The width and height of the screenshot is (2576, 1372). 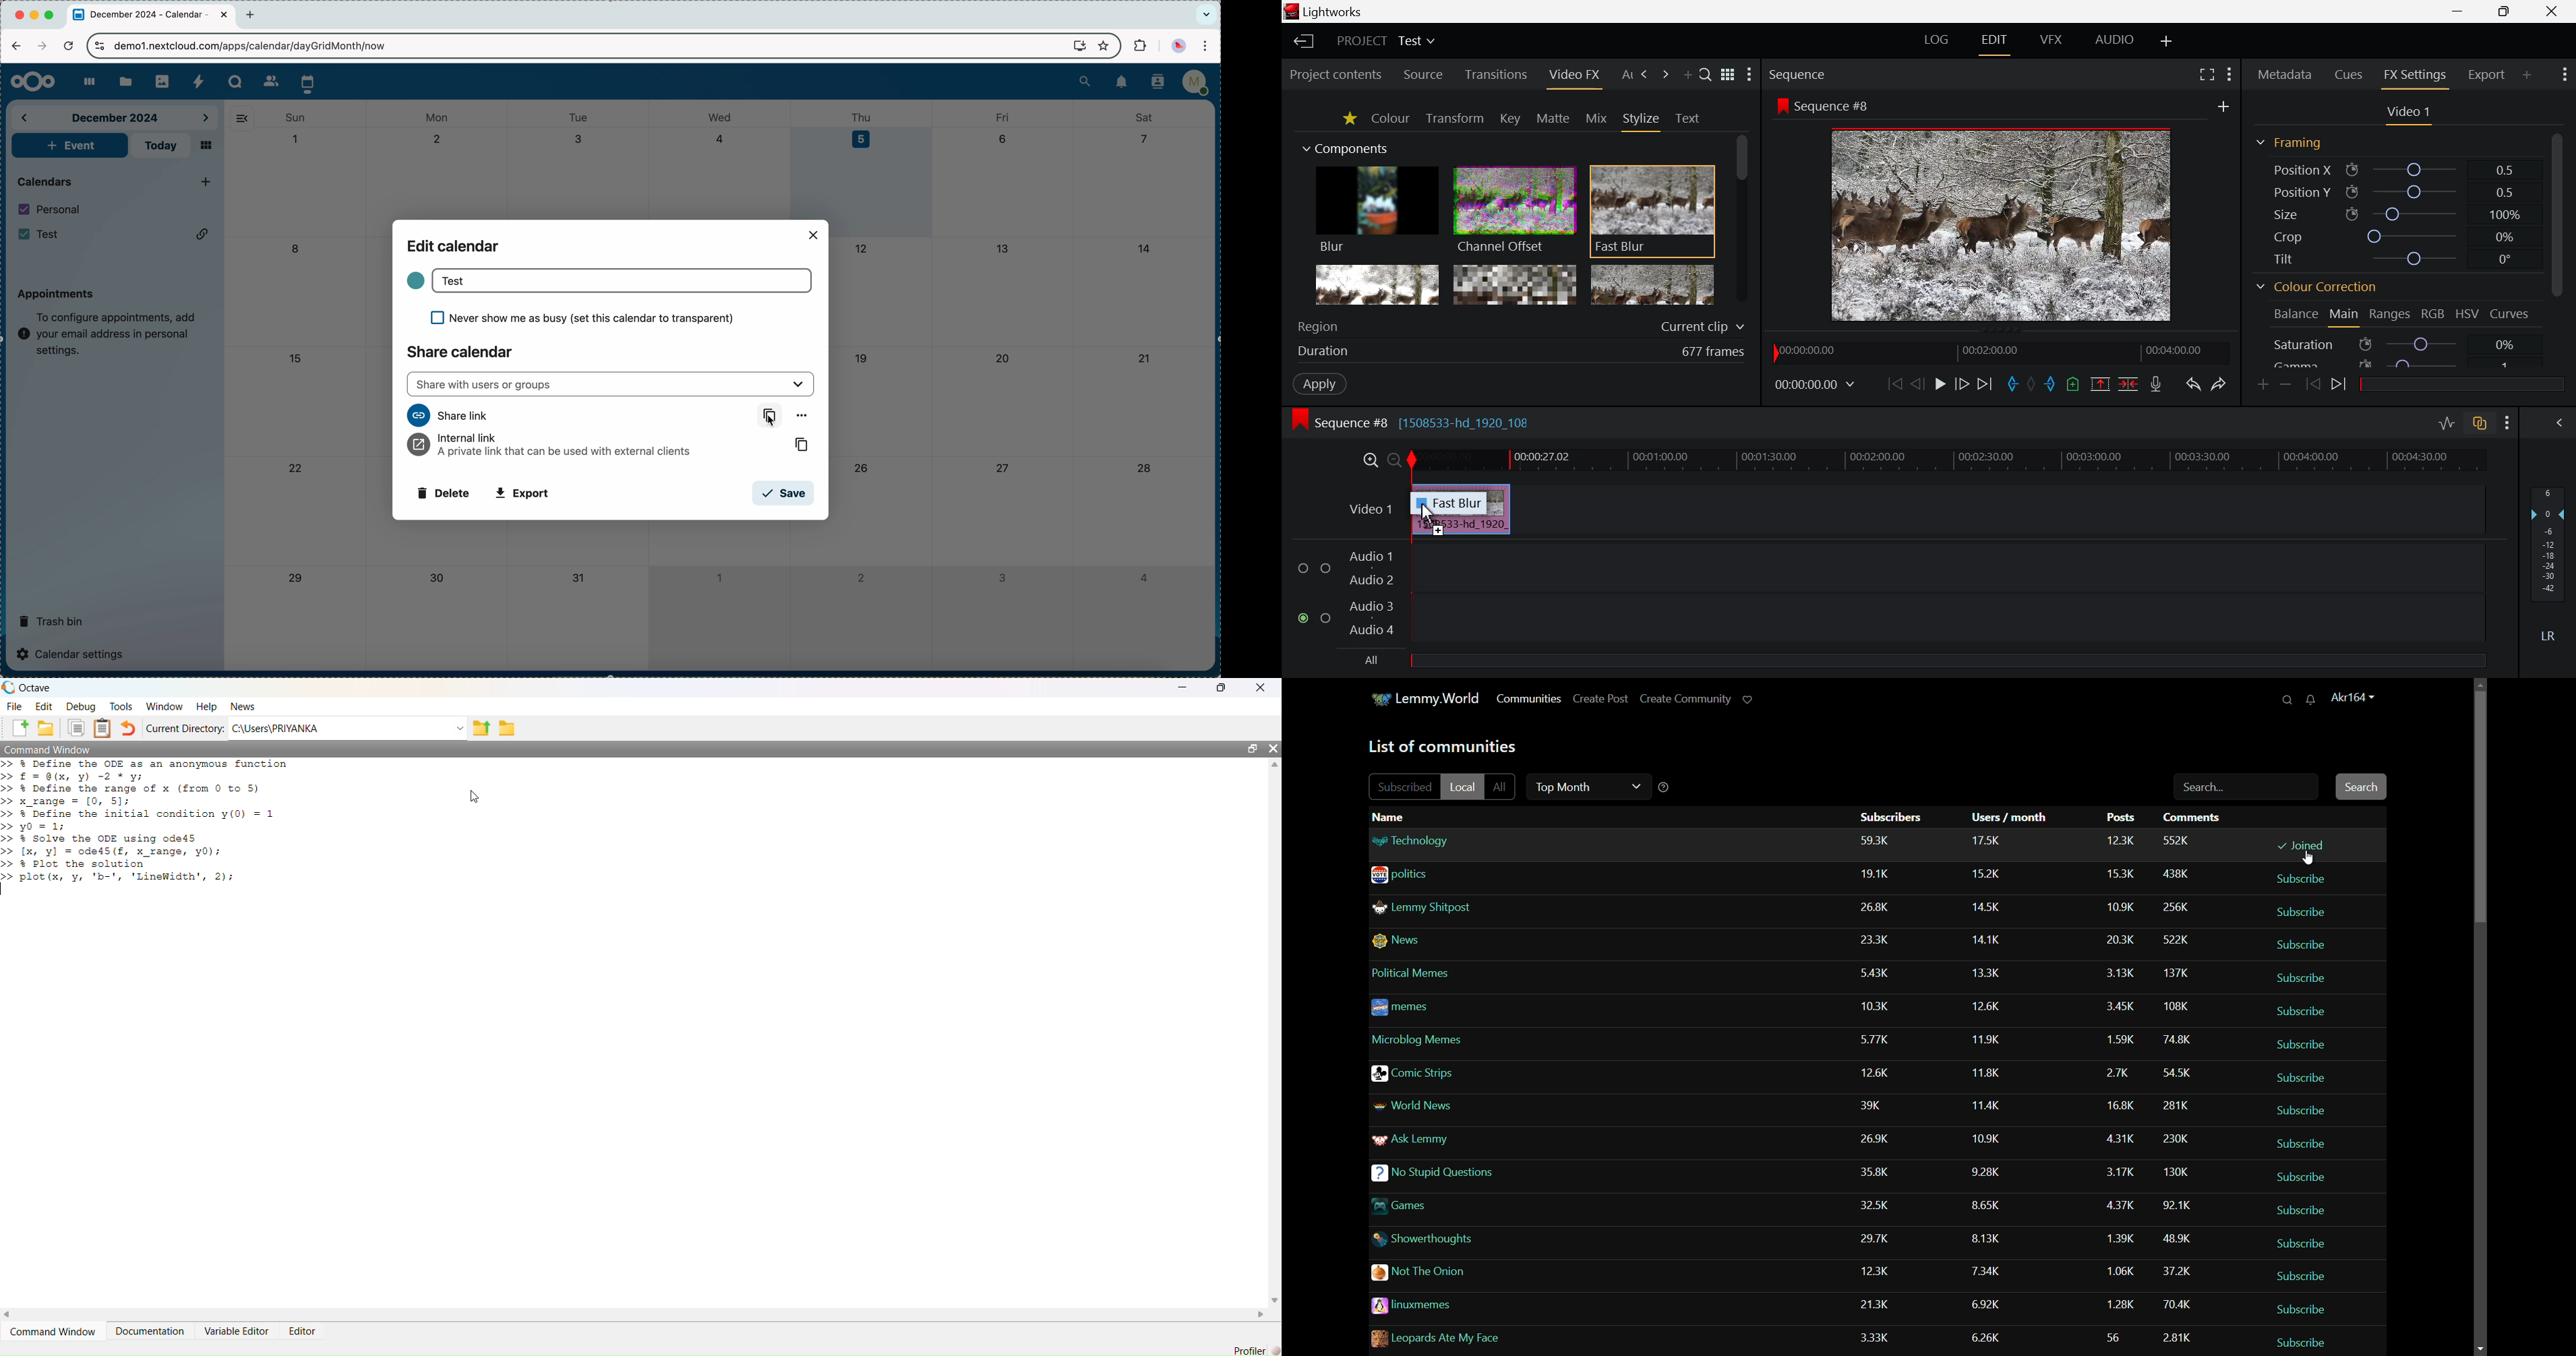 I want to click on navigate back, so click(x=16, y=45).